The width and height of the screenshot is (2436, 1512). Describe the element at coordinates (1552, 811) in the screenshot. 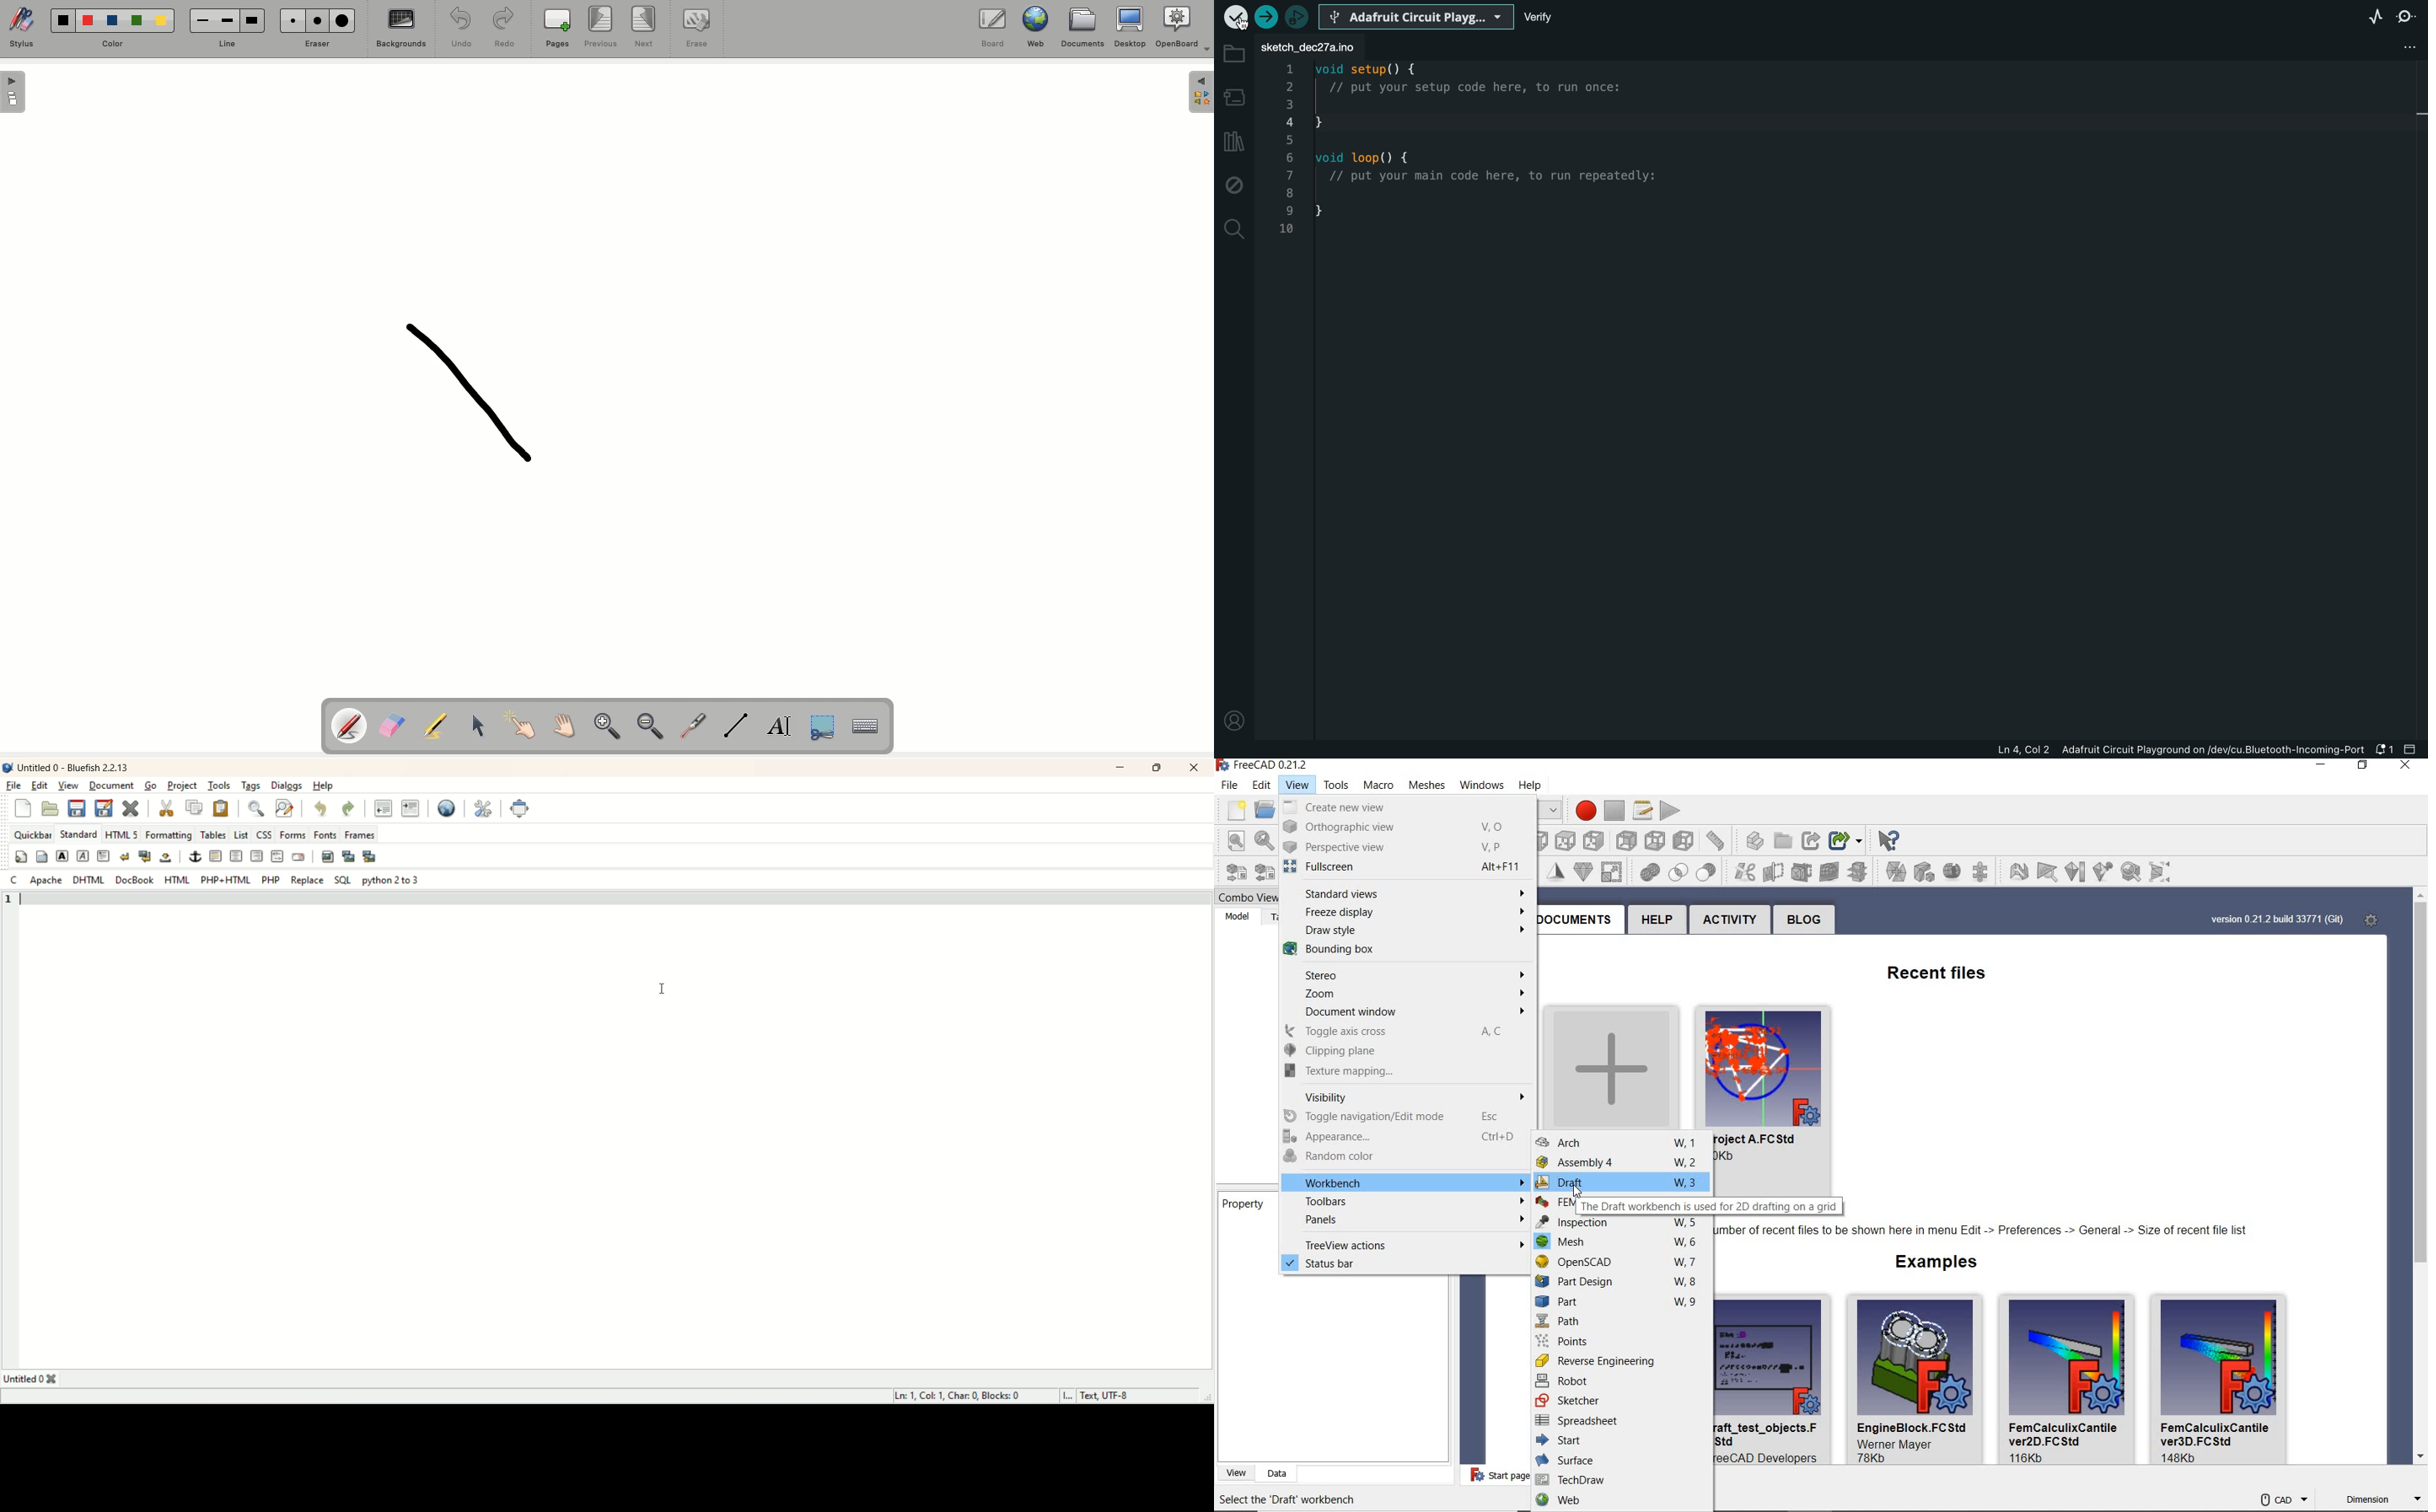

I see `restore down` at that location.